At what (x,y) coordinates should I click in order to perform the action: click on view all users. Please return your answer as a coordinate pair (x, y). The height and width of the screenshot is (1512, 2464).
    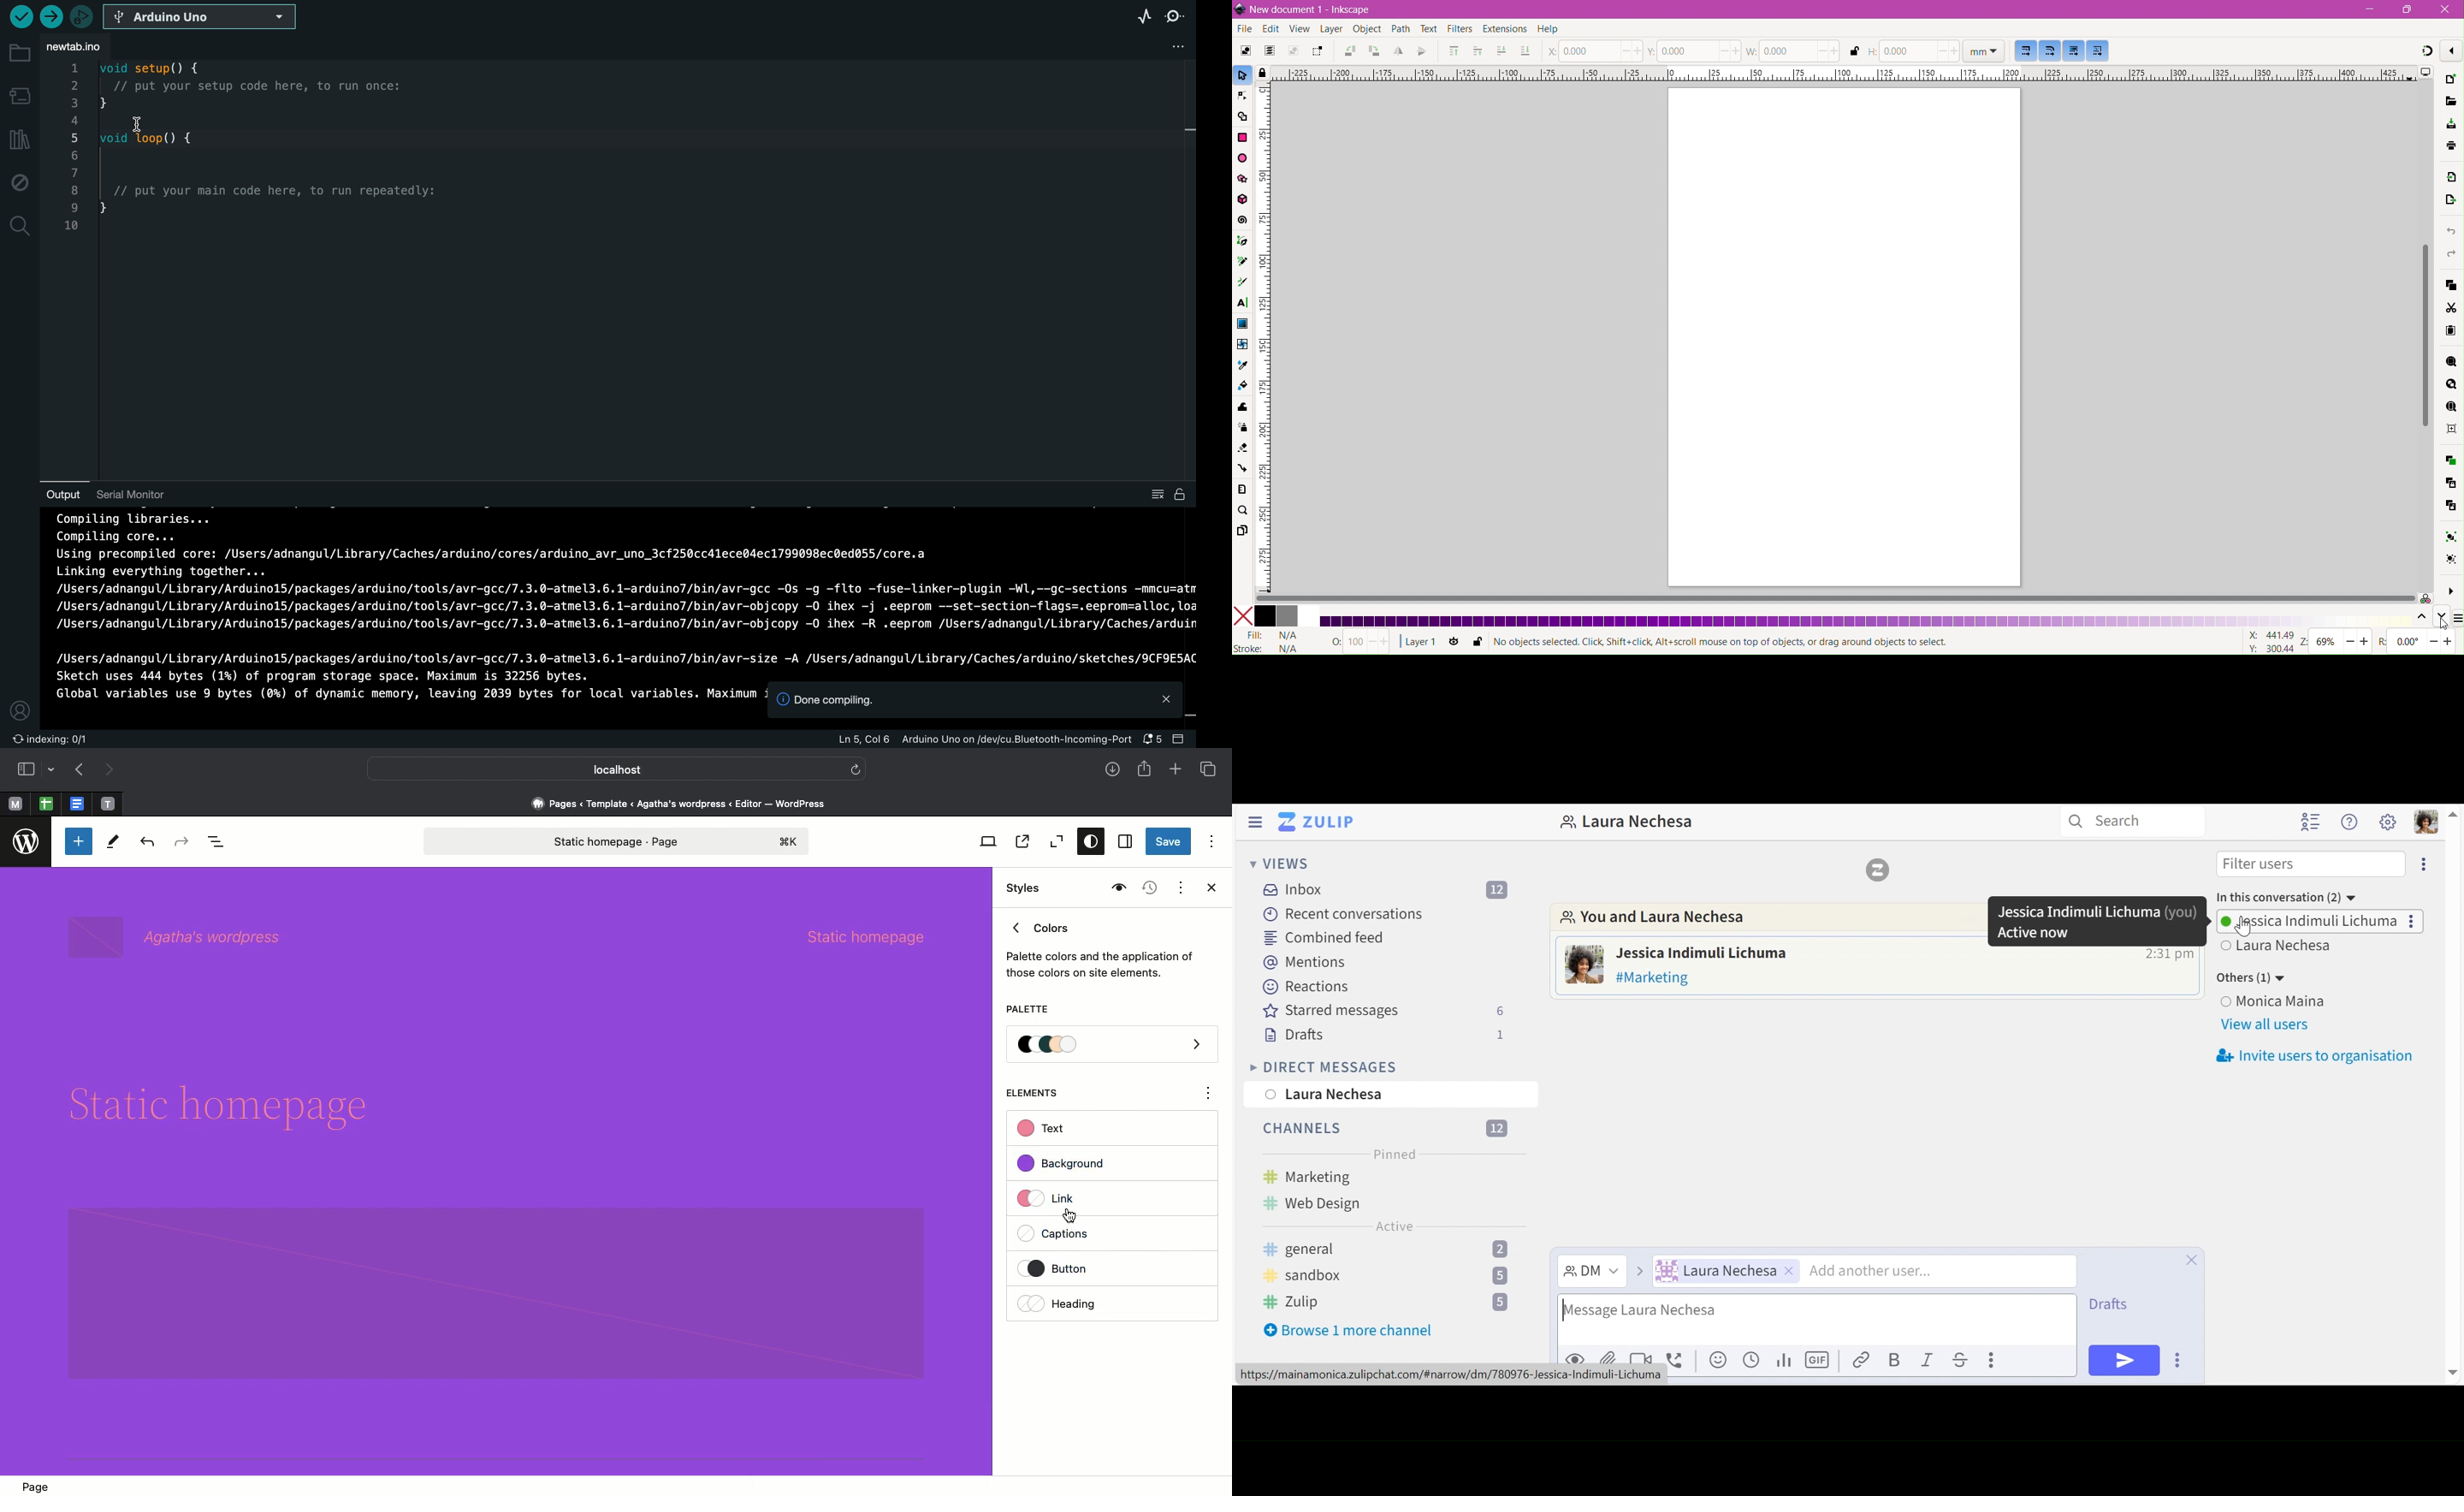
    Looking at the image, I should click on (2267, 1027).